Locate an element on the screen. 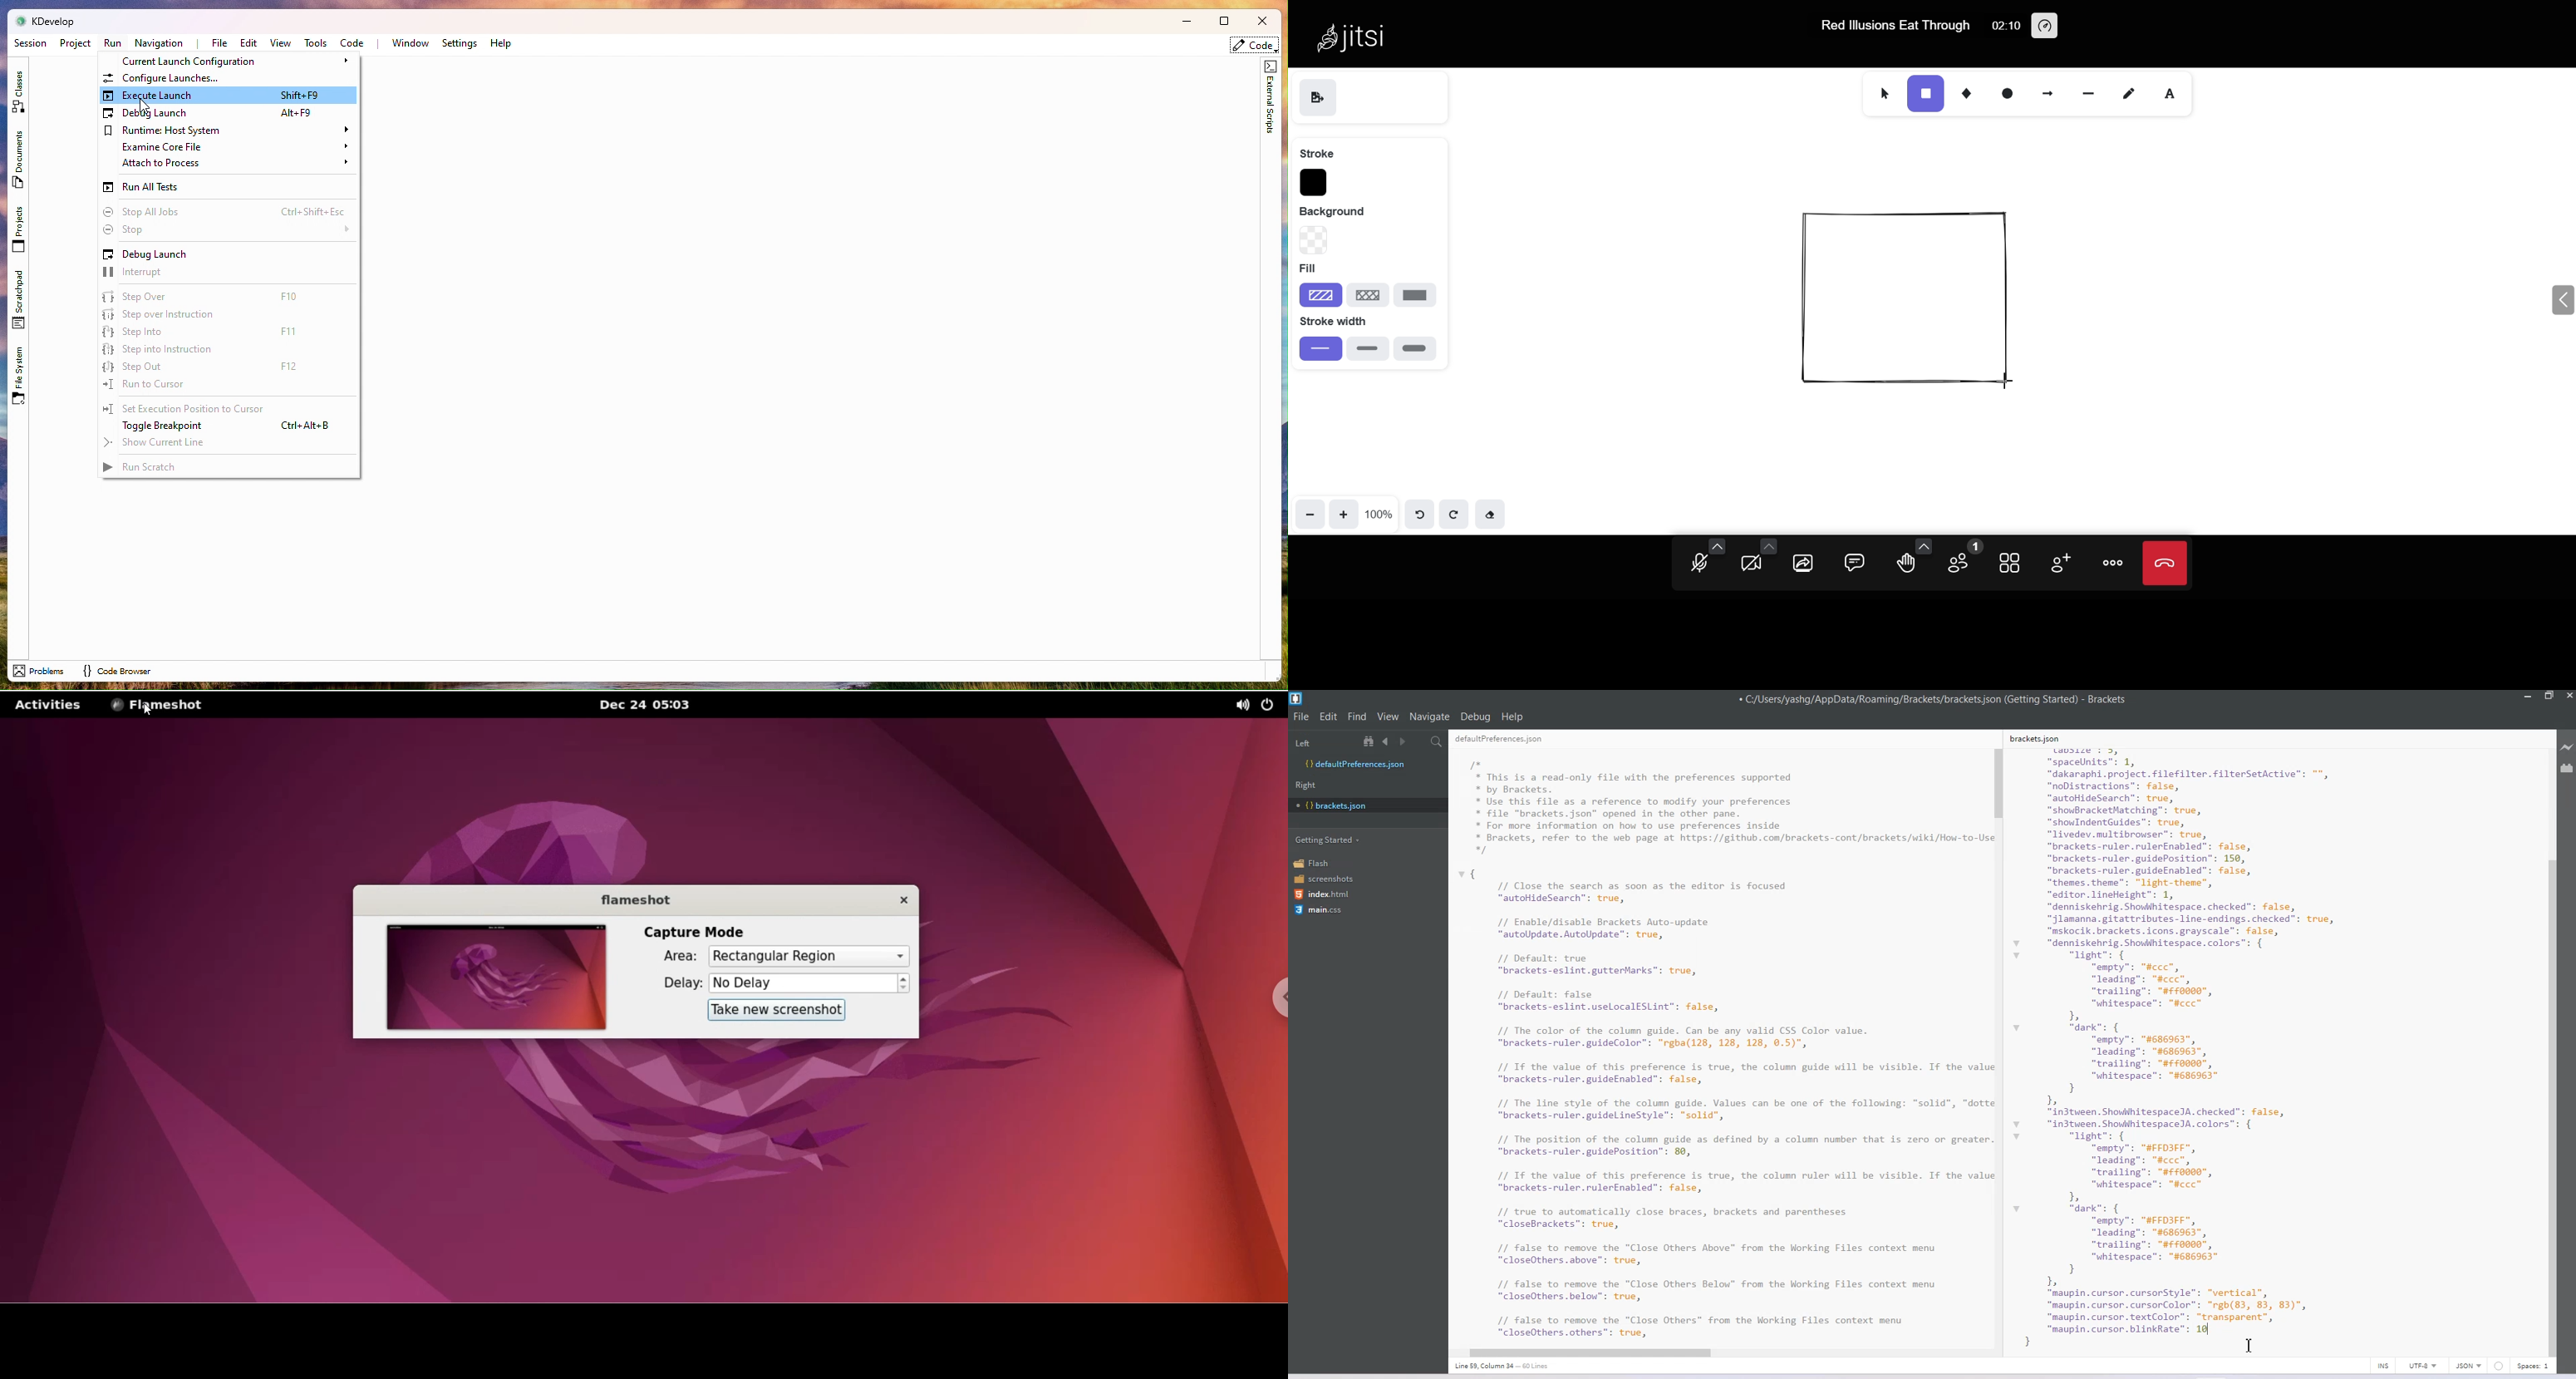  Text Cursor is located at coordinates (2249, 1346).